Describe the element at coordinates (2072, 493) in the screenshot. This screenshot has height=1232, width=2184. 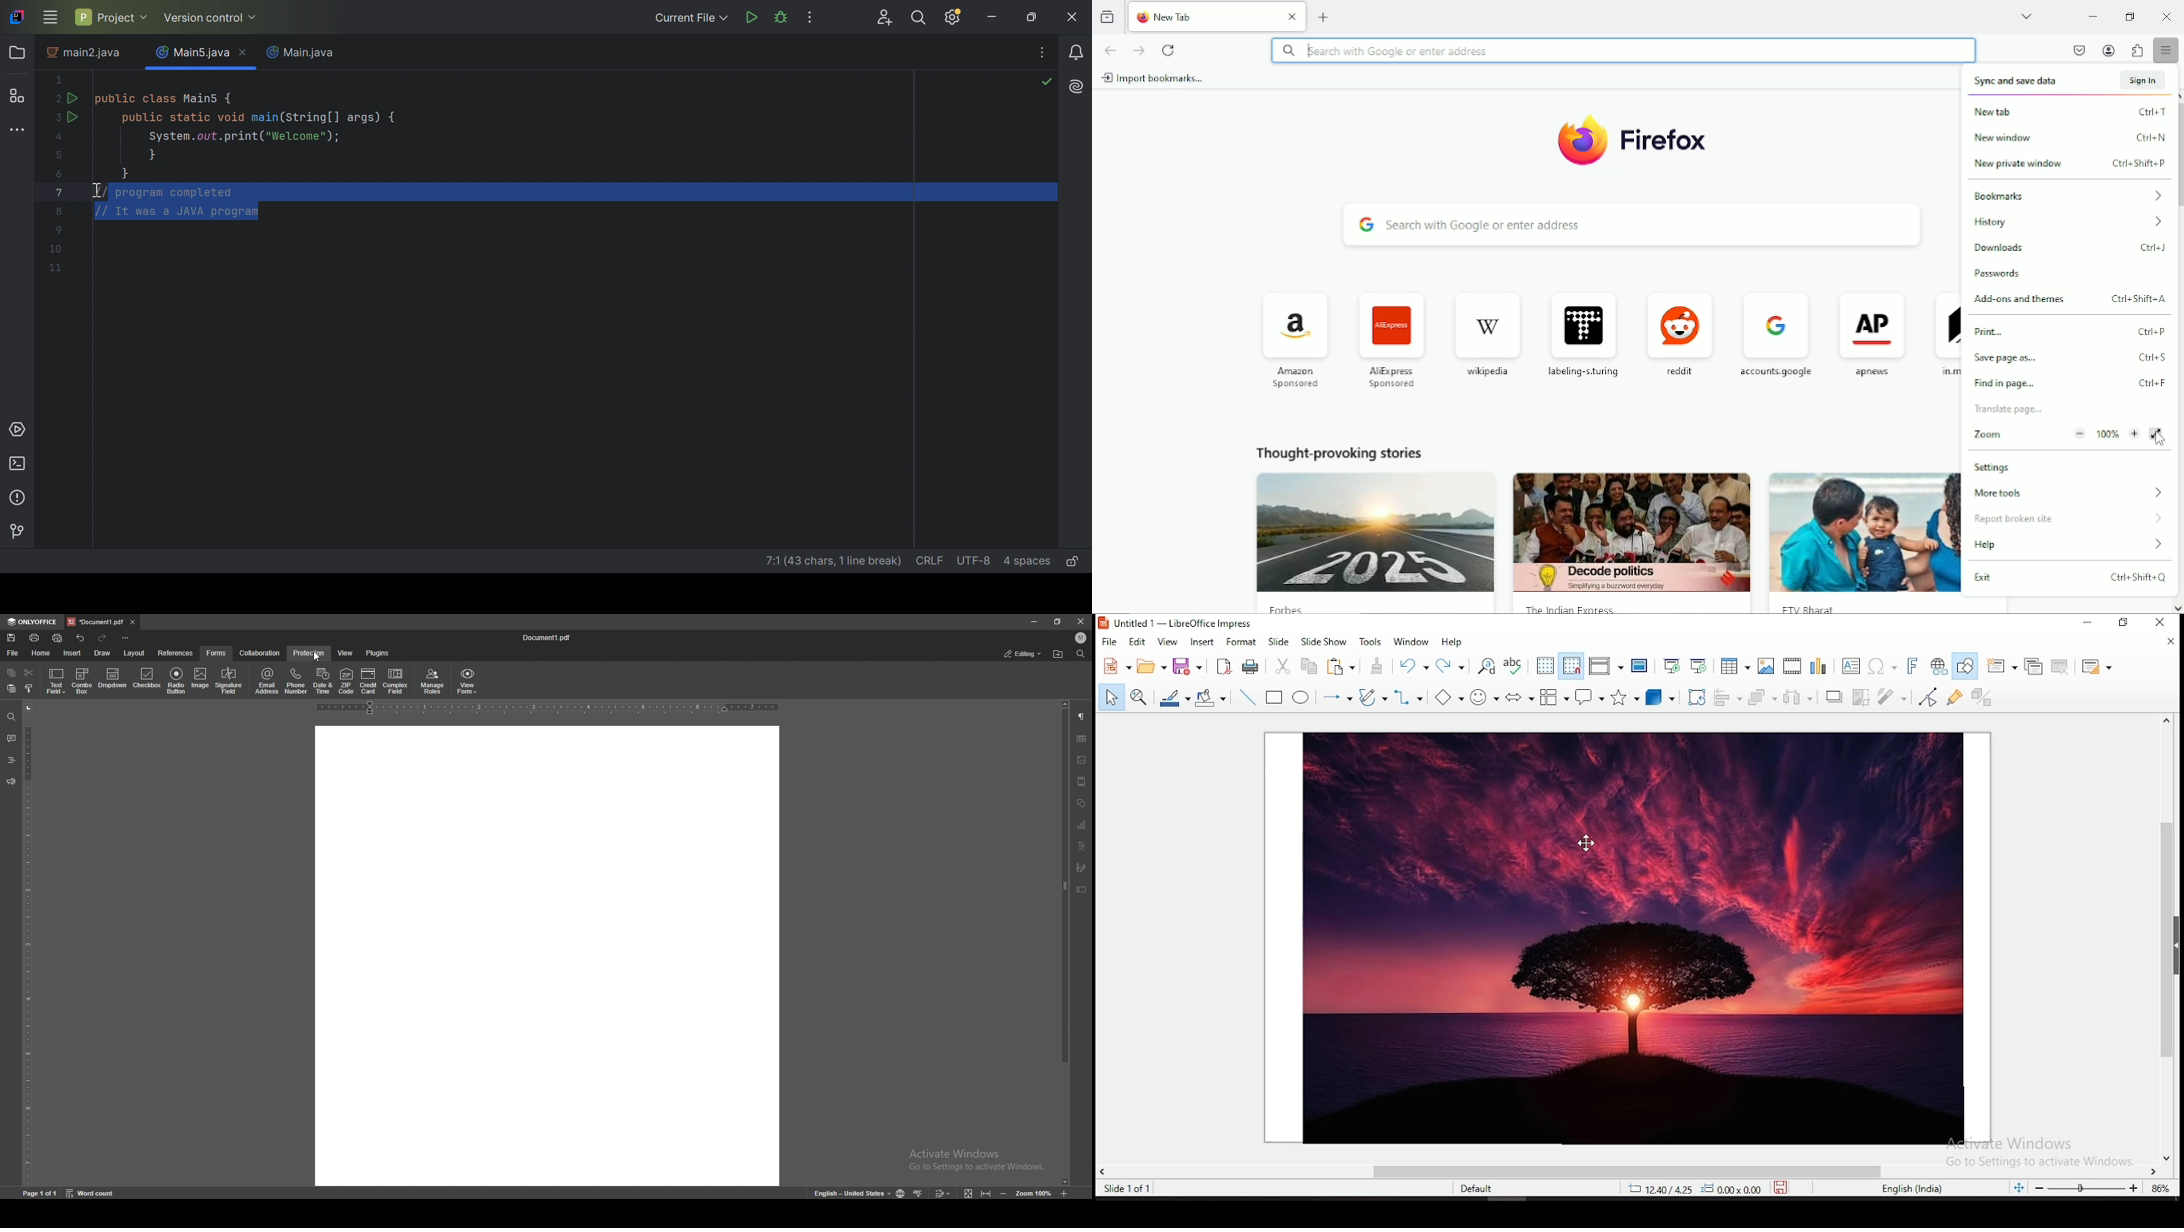
I see `more tools` at that location.